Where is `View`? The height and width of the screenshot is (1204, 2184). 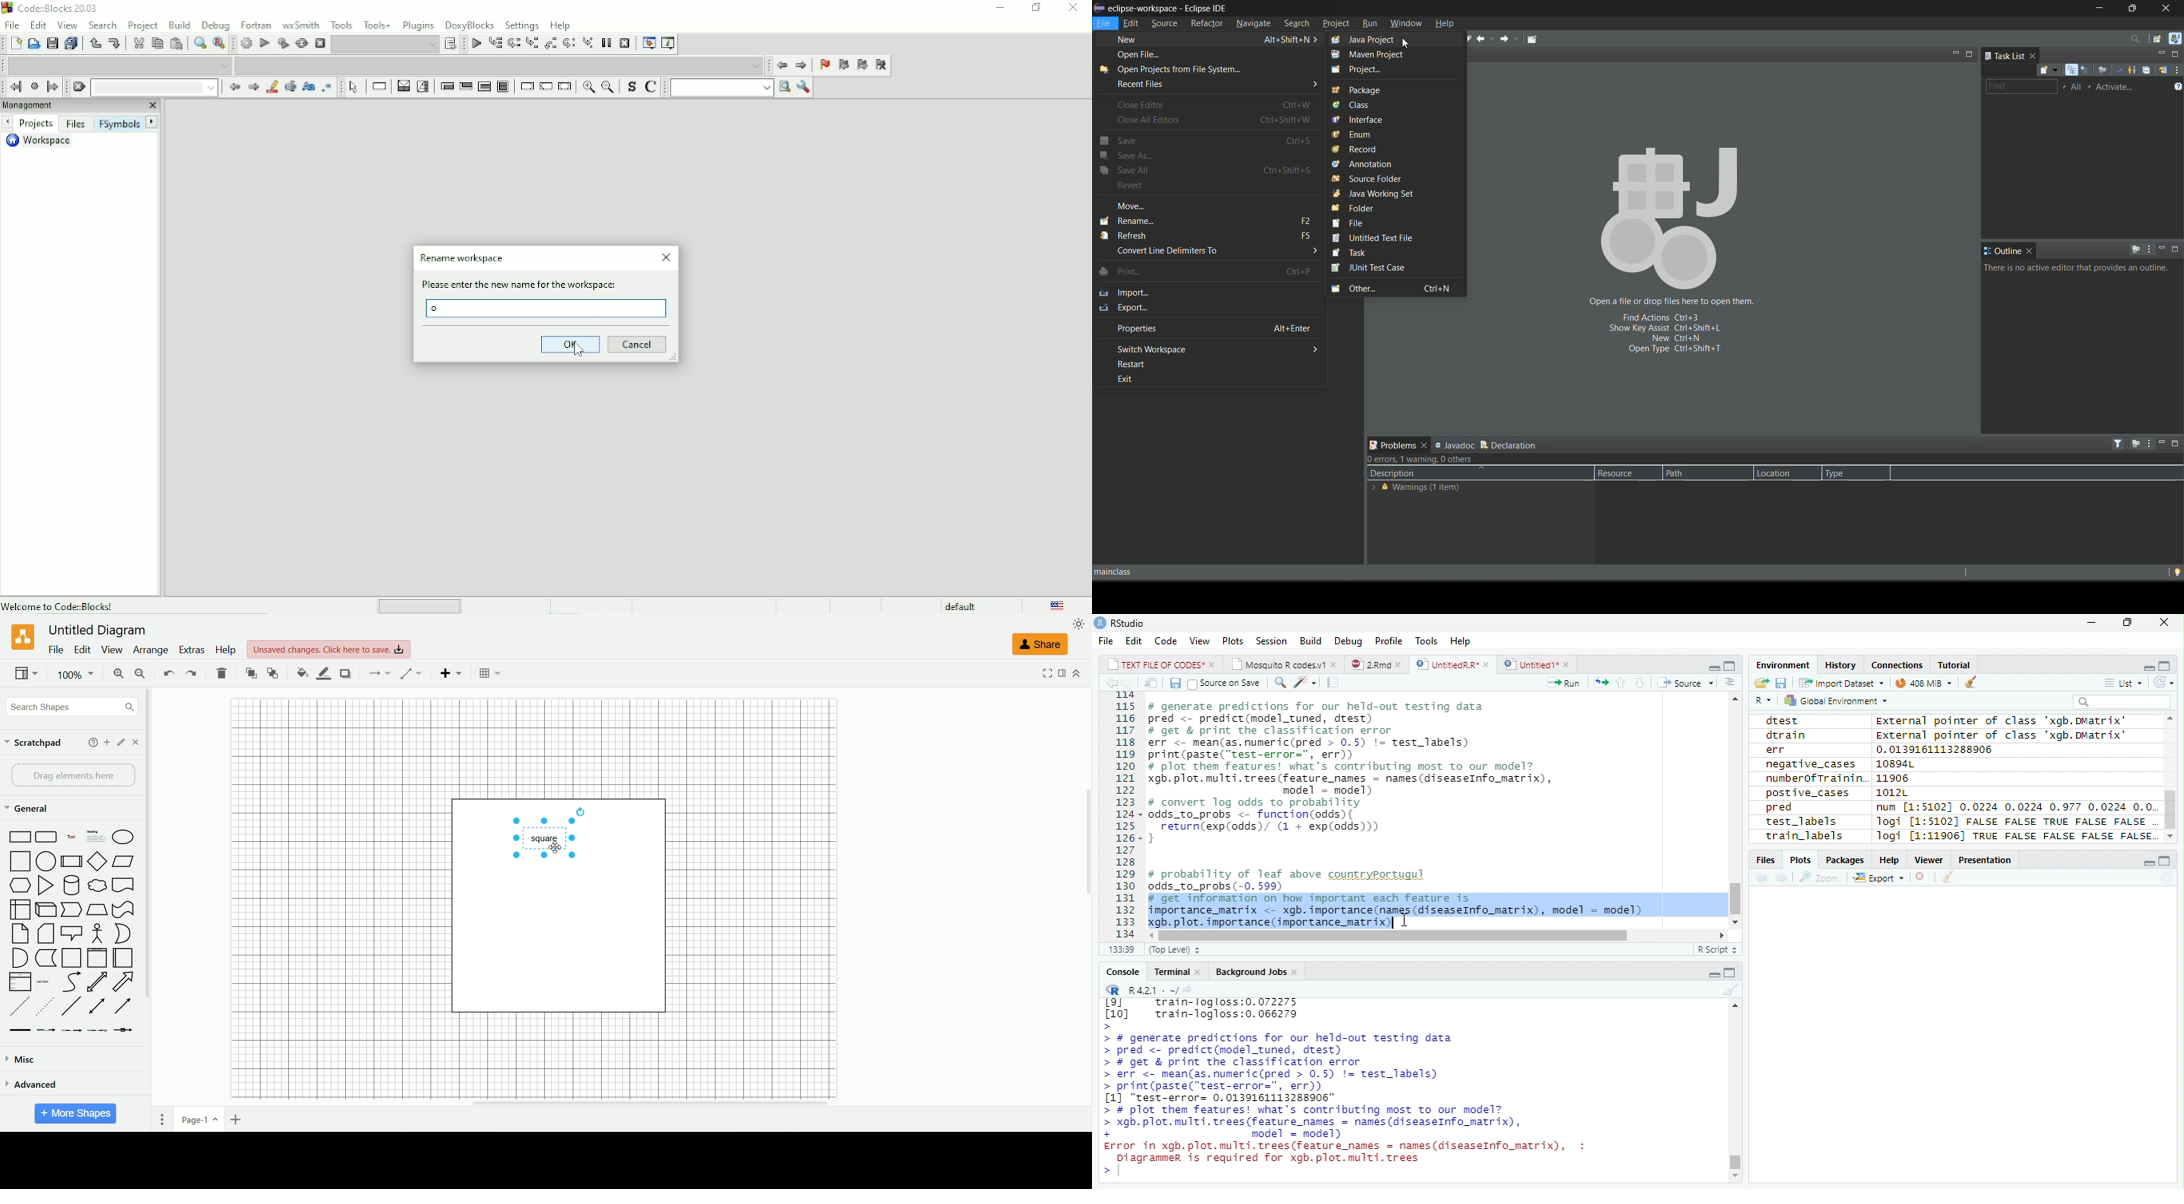
View is located at coordinates (1199, 641).